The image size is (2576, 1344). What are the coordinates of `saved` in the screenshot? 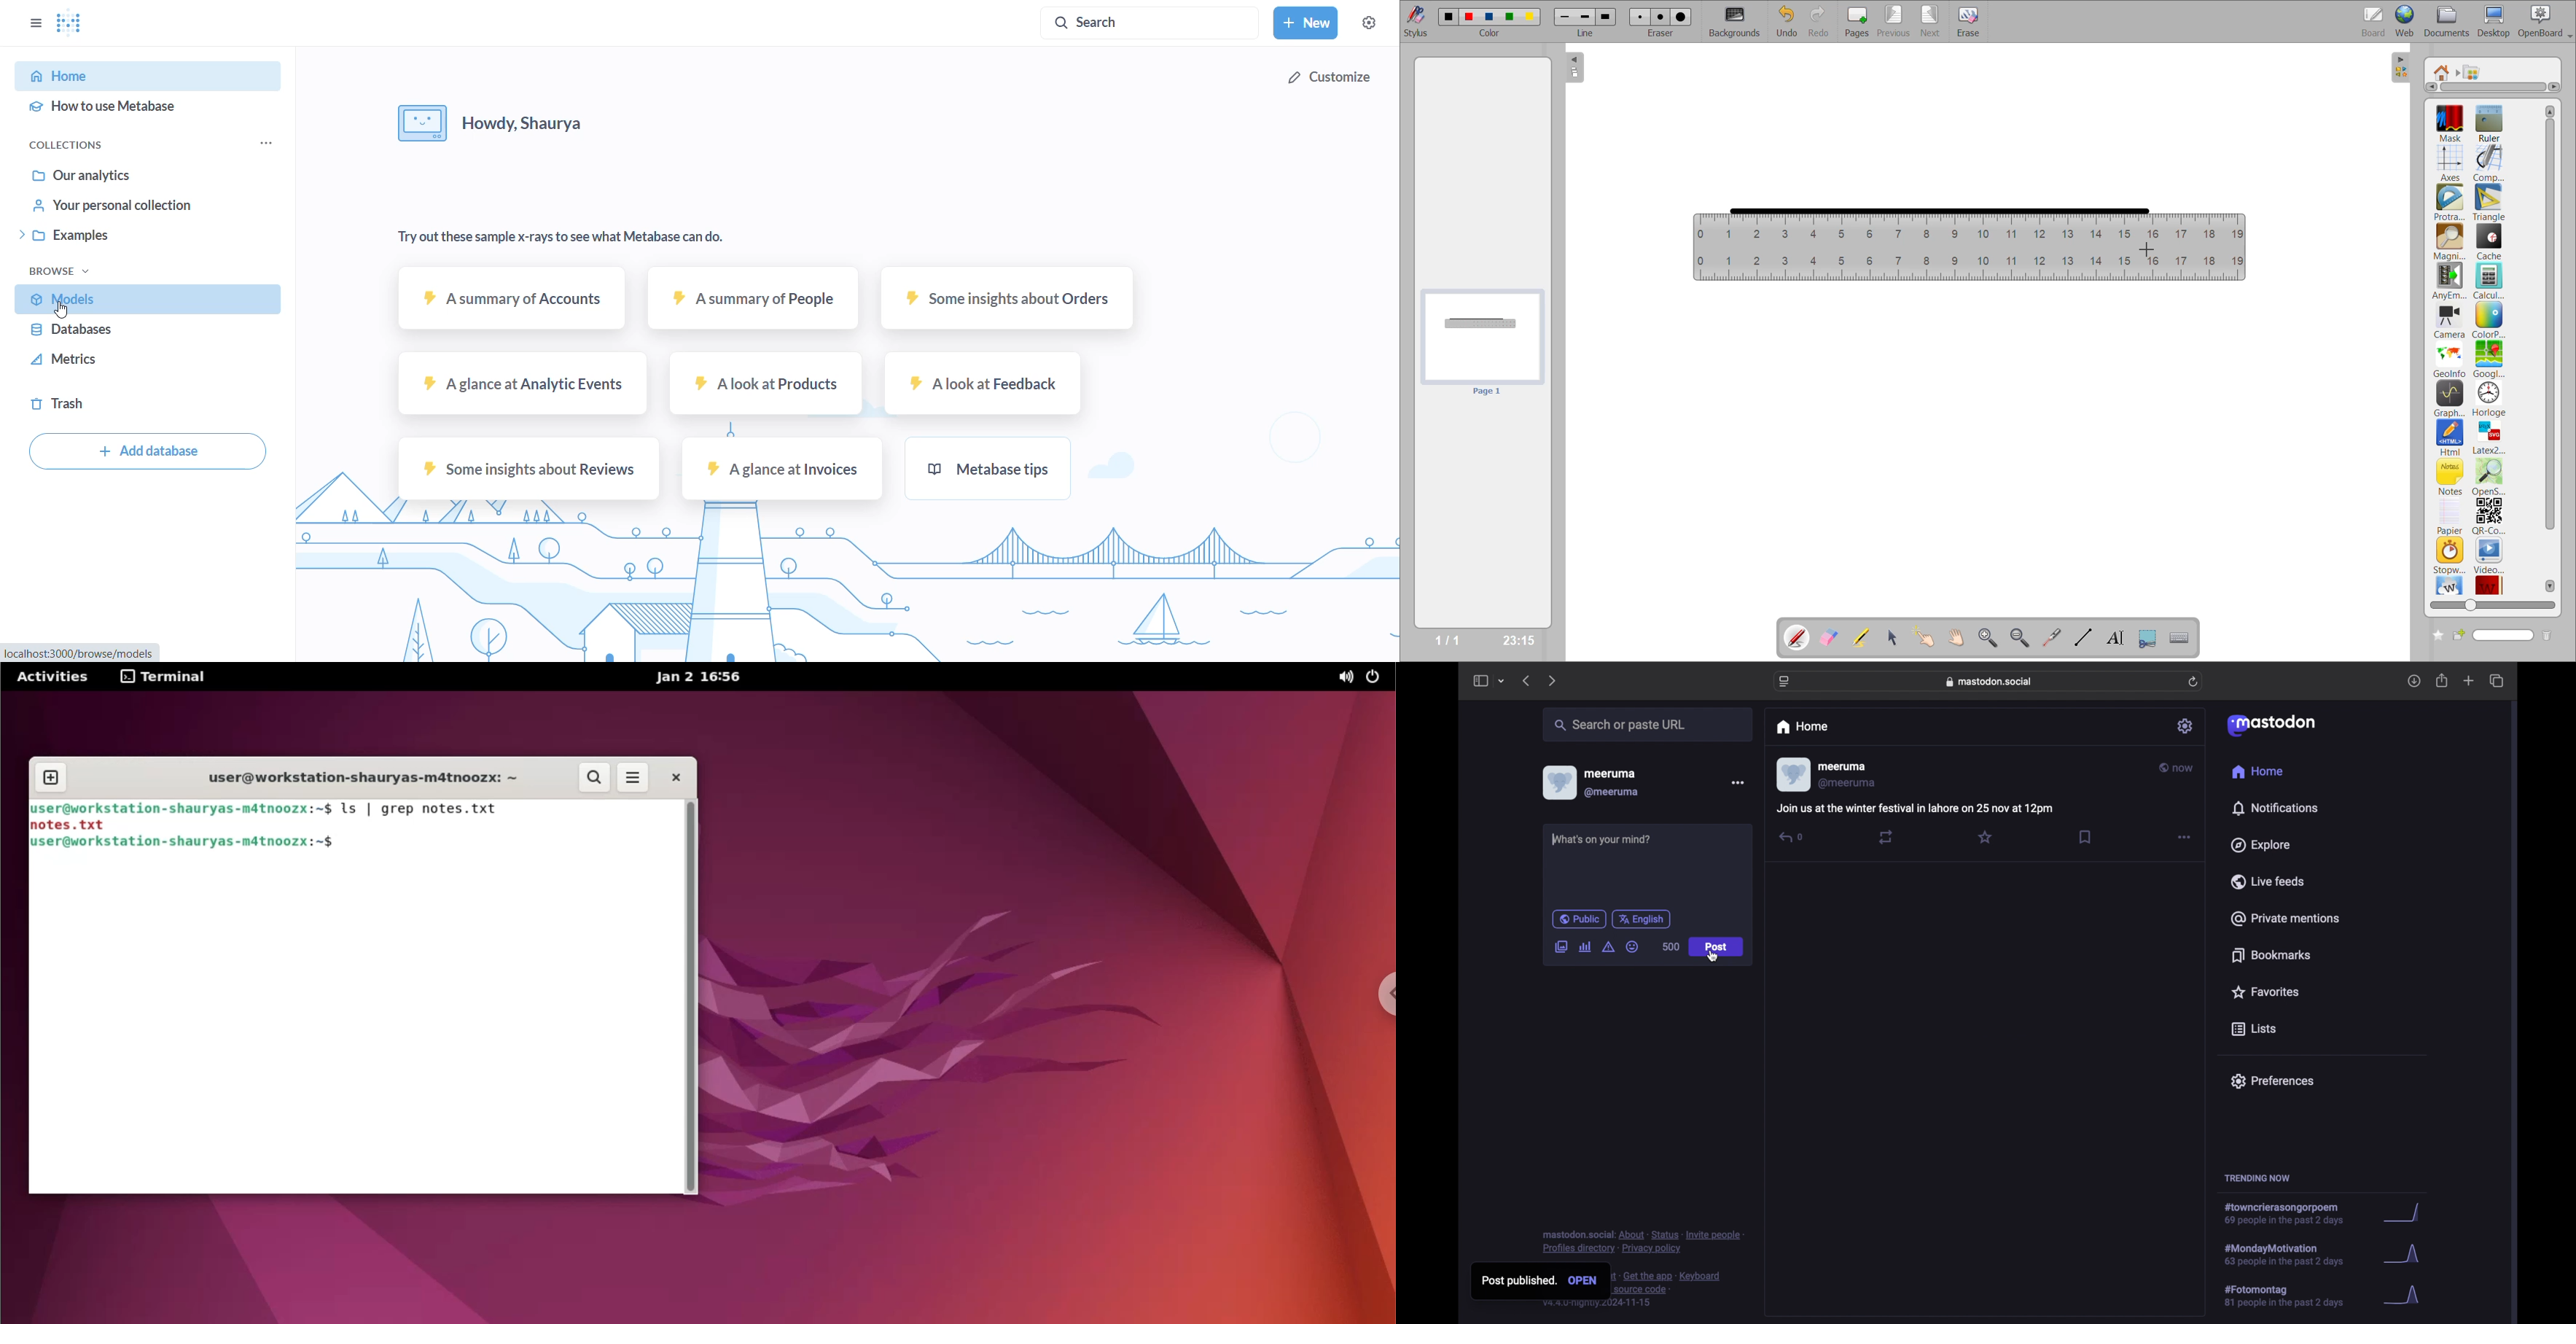 It's located at (2087, 837).